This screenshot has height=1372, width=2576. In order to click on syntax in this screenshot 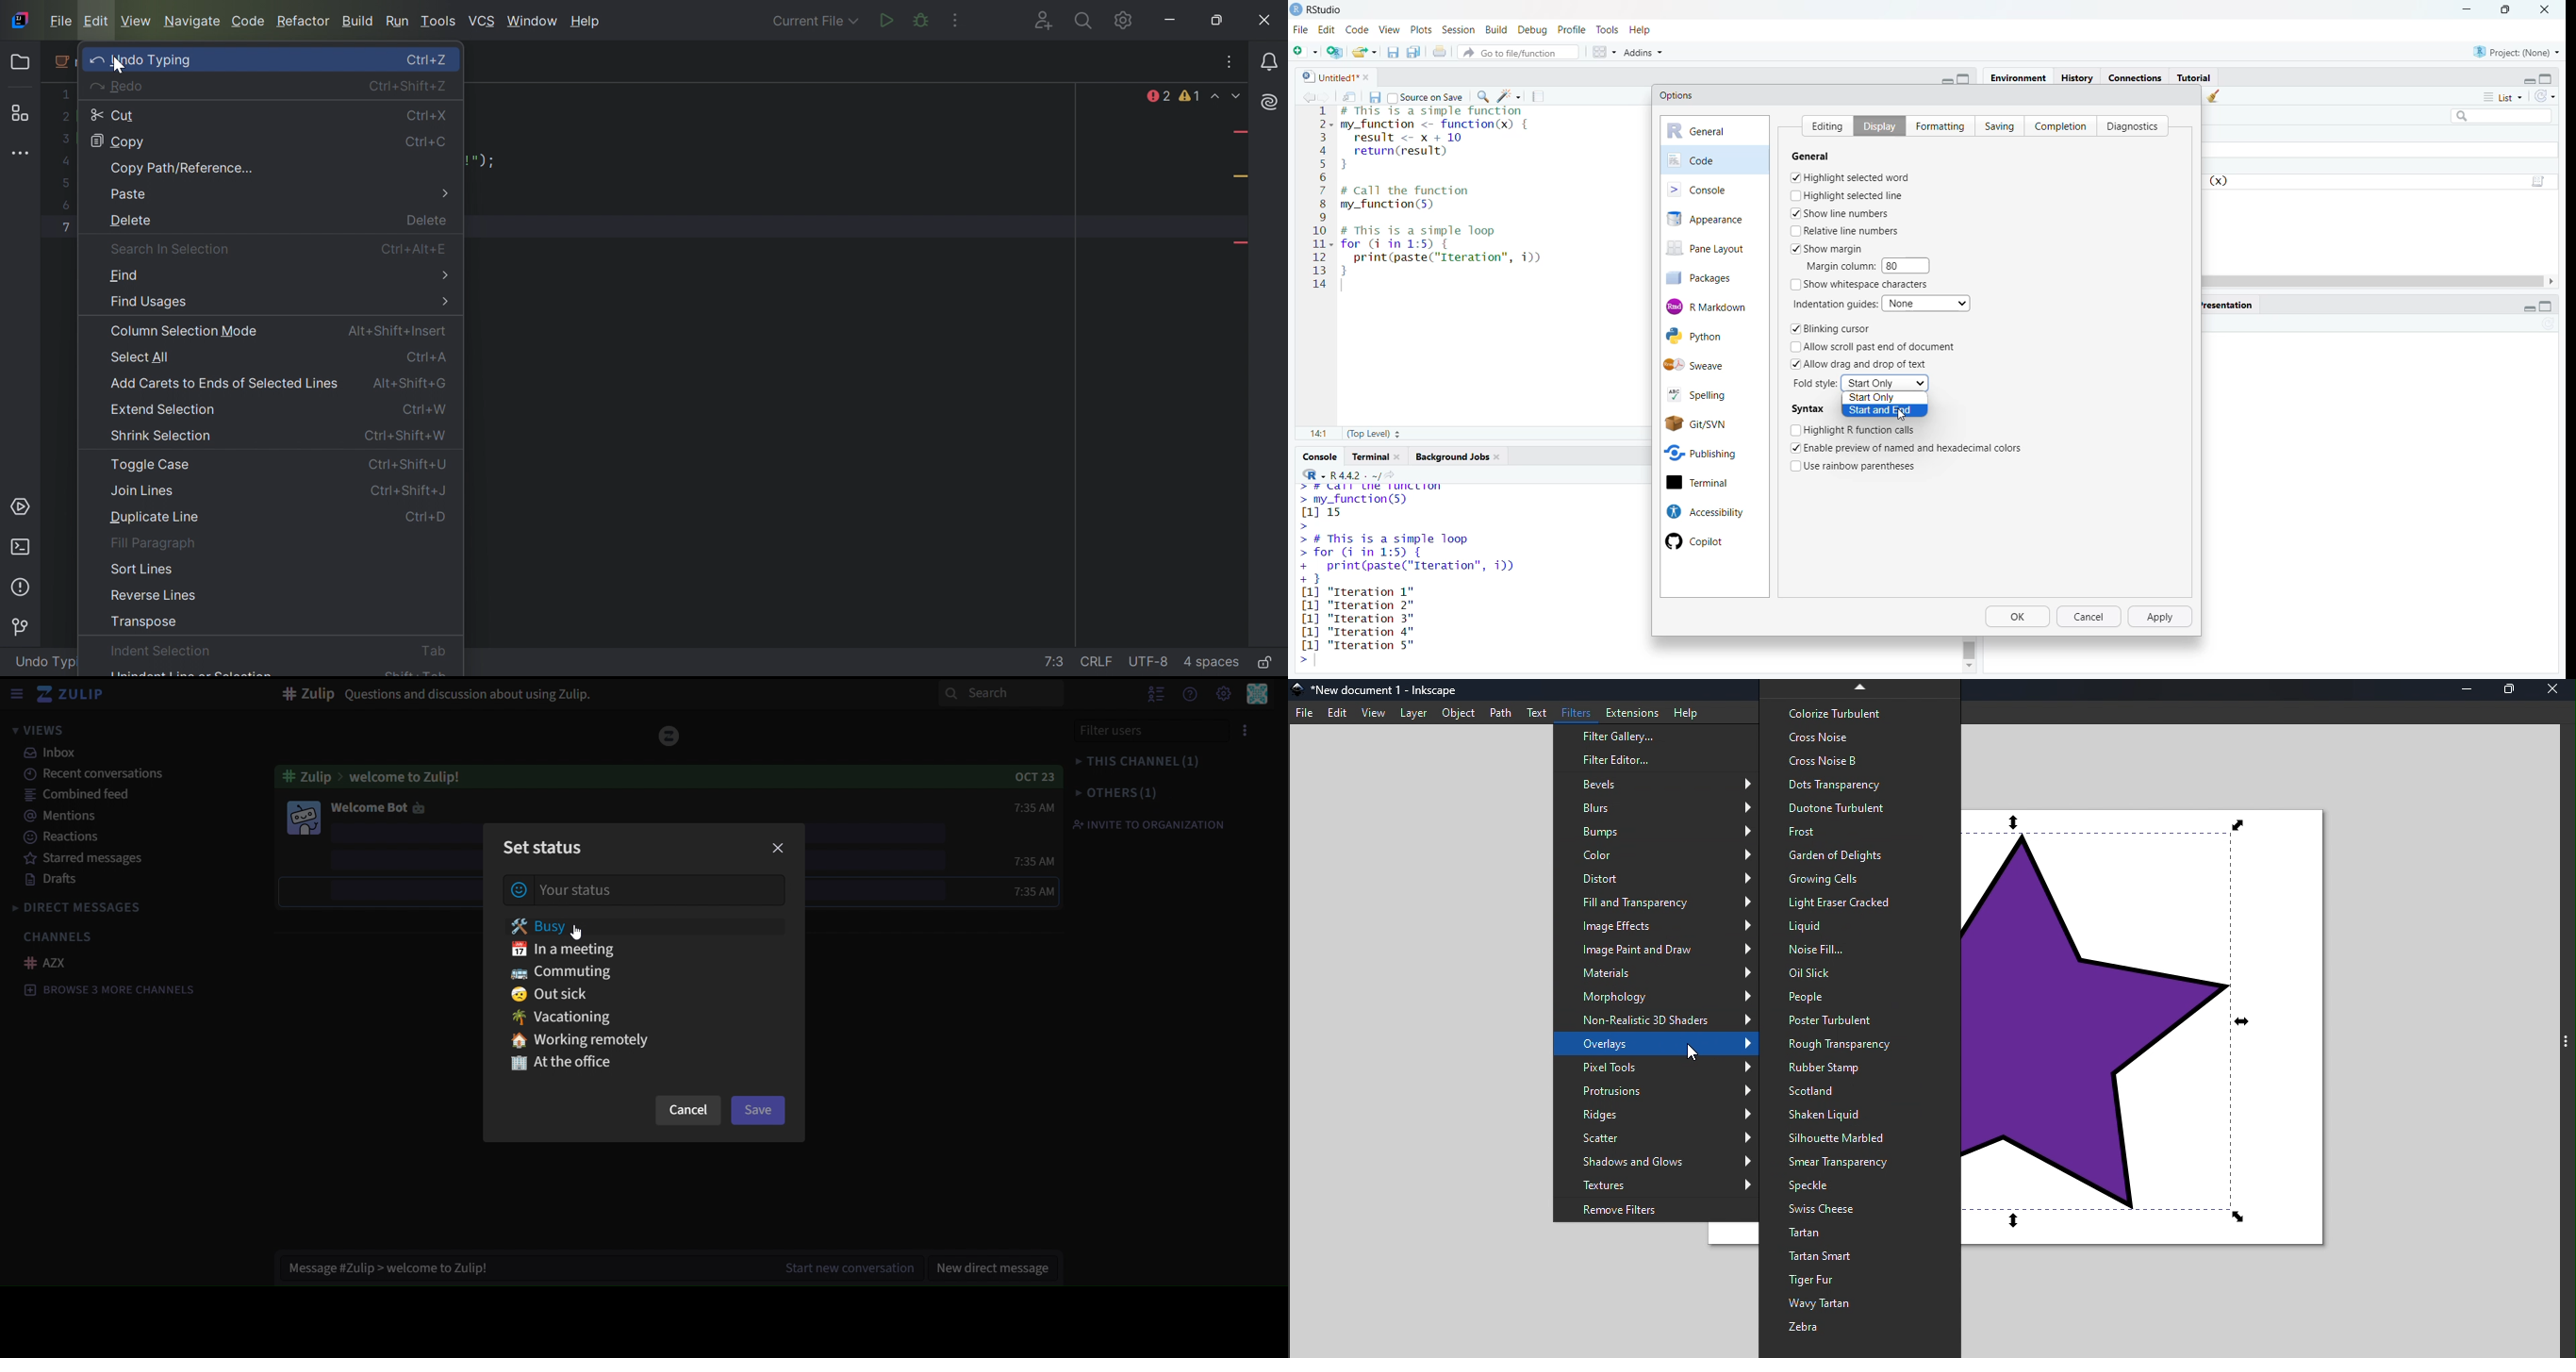, I will do `click(1808, 409)`.